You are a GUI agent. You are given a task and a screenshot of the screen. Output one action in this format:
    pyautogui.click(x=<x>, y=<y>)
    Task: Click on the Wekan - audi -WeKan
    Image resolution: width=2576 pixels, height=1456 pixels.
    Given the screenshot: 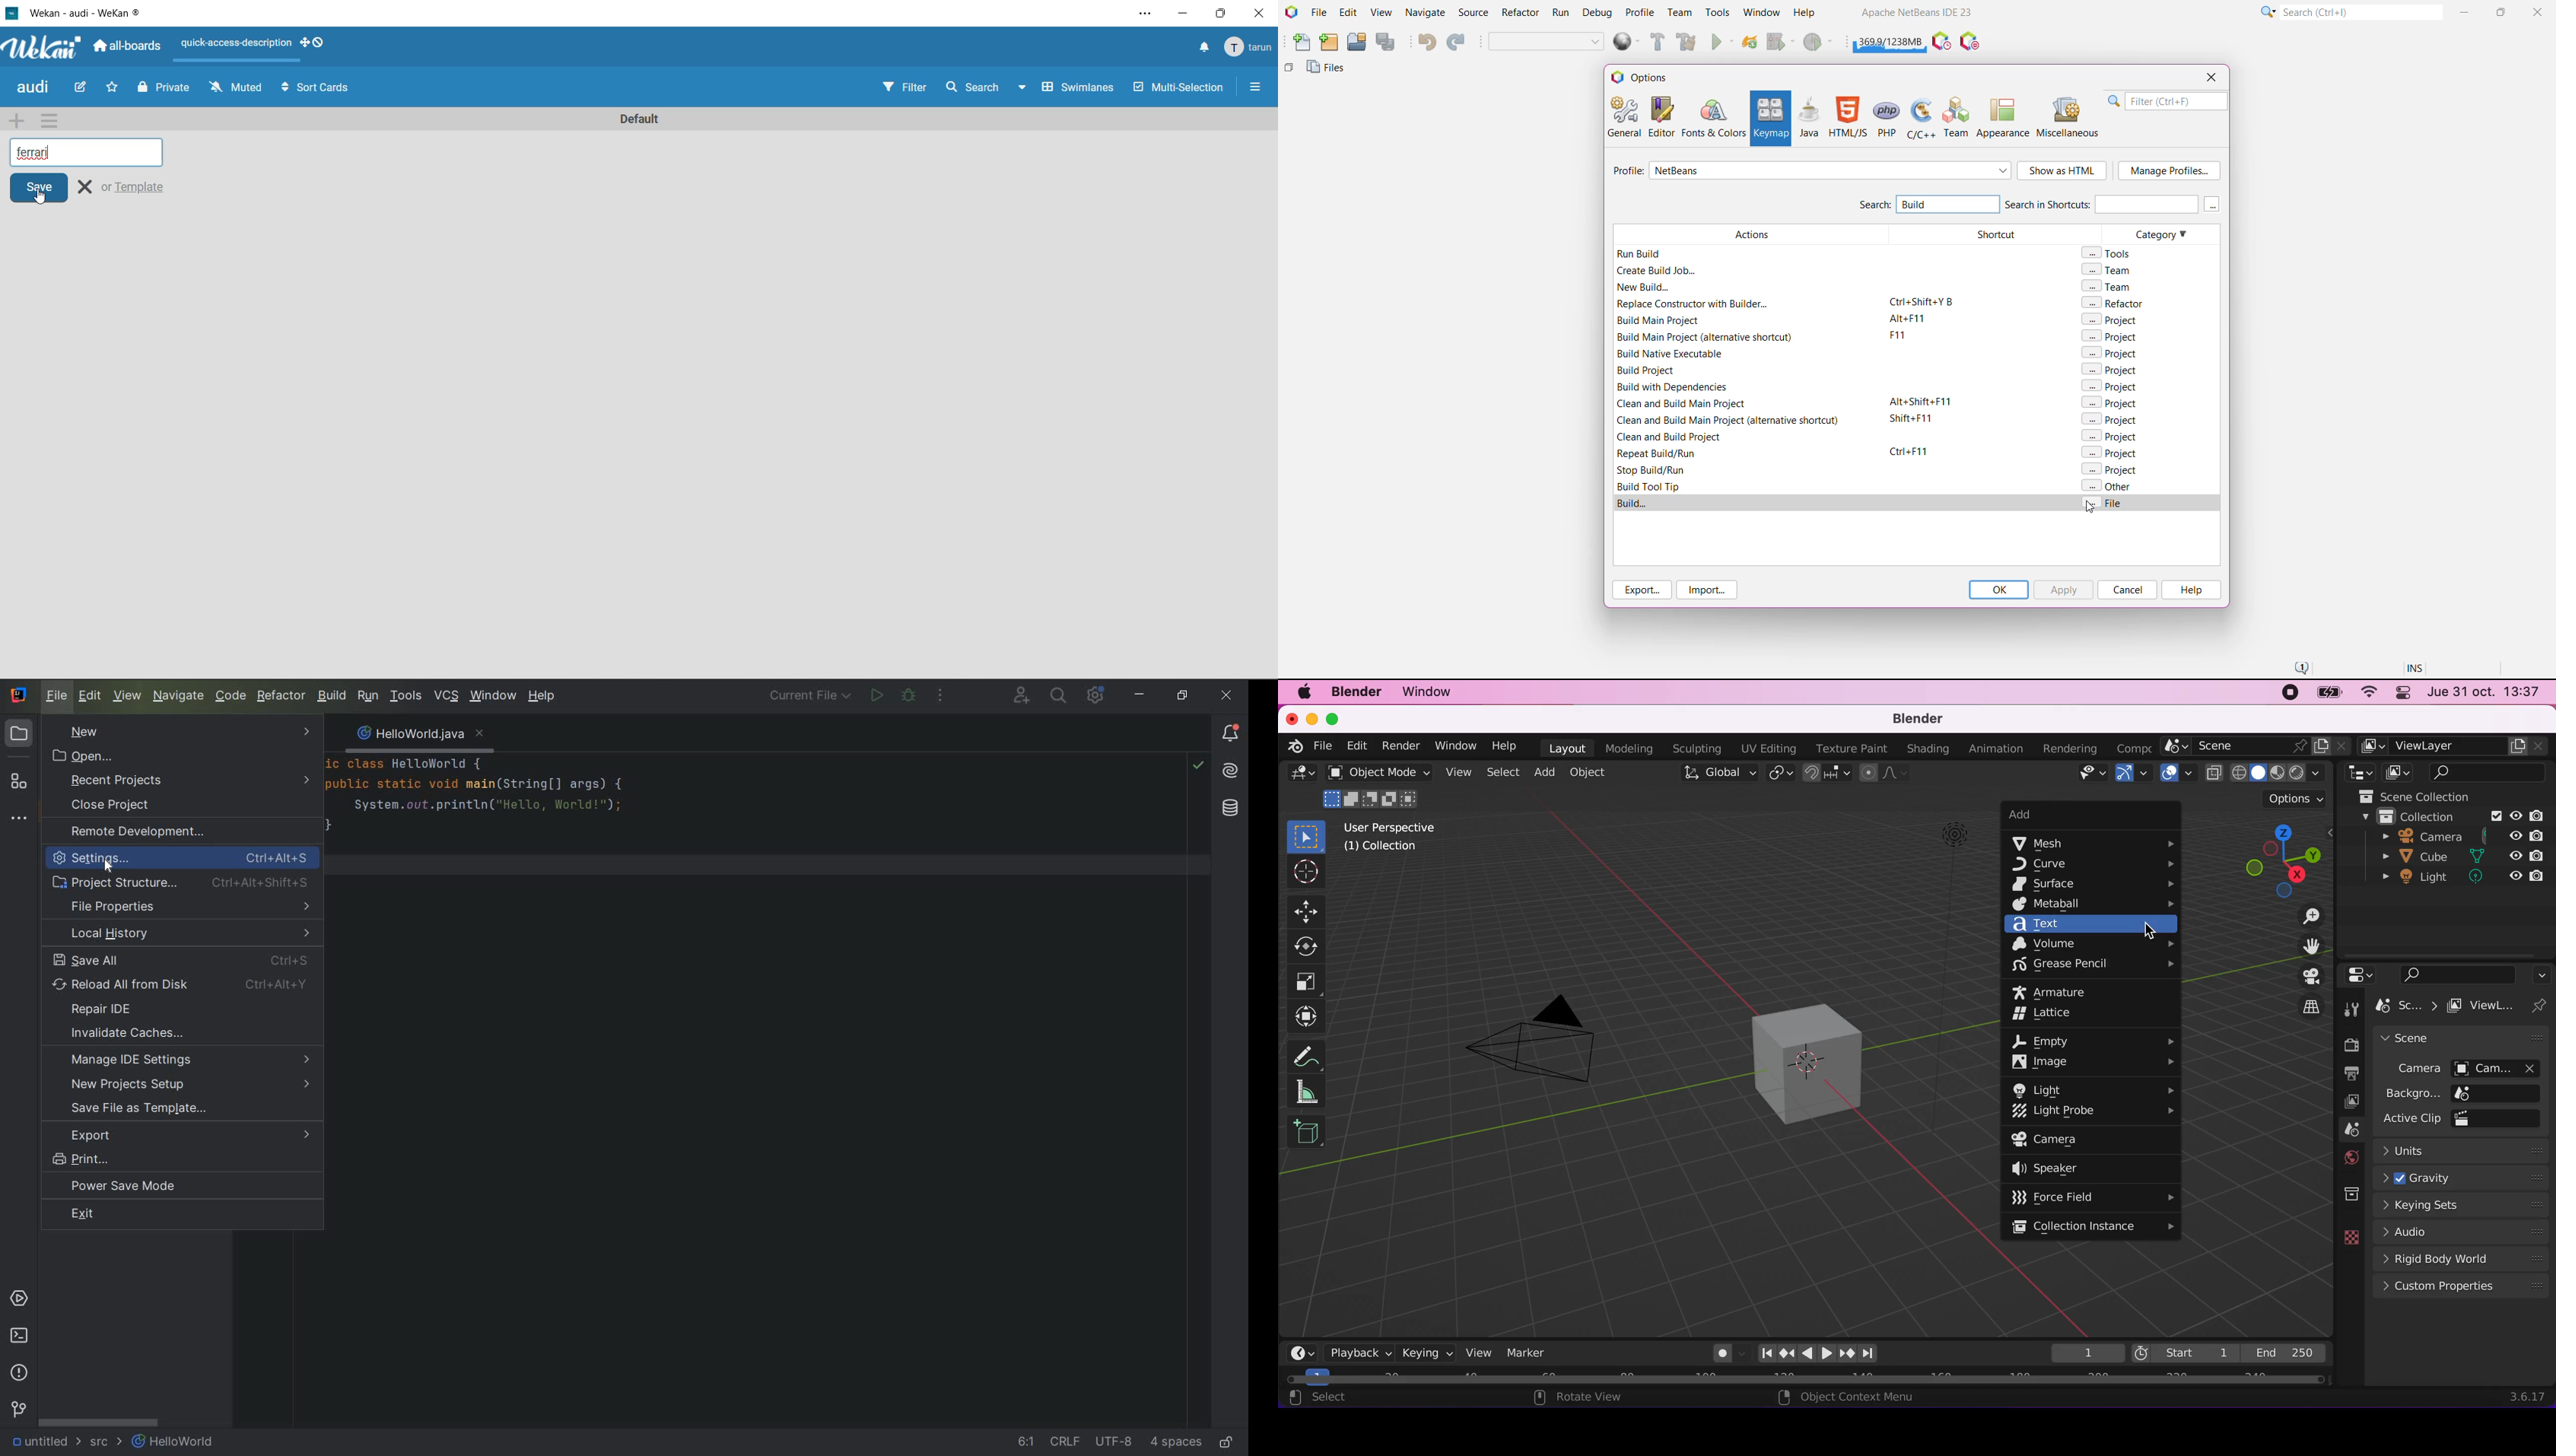 What is the action you would take?
    pyautogui.click(x=85, y=12)
    